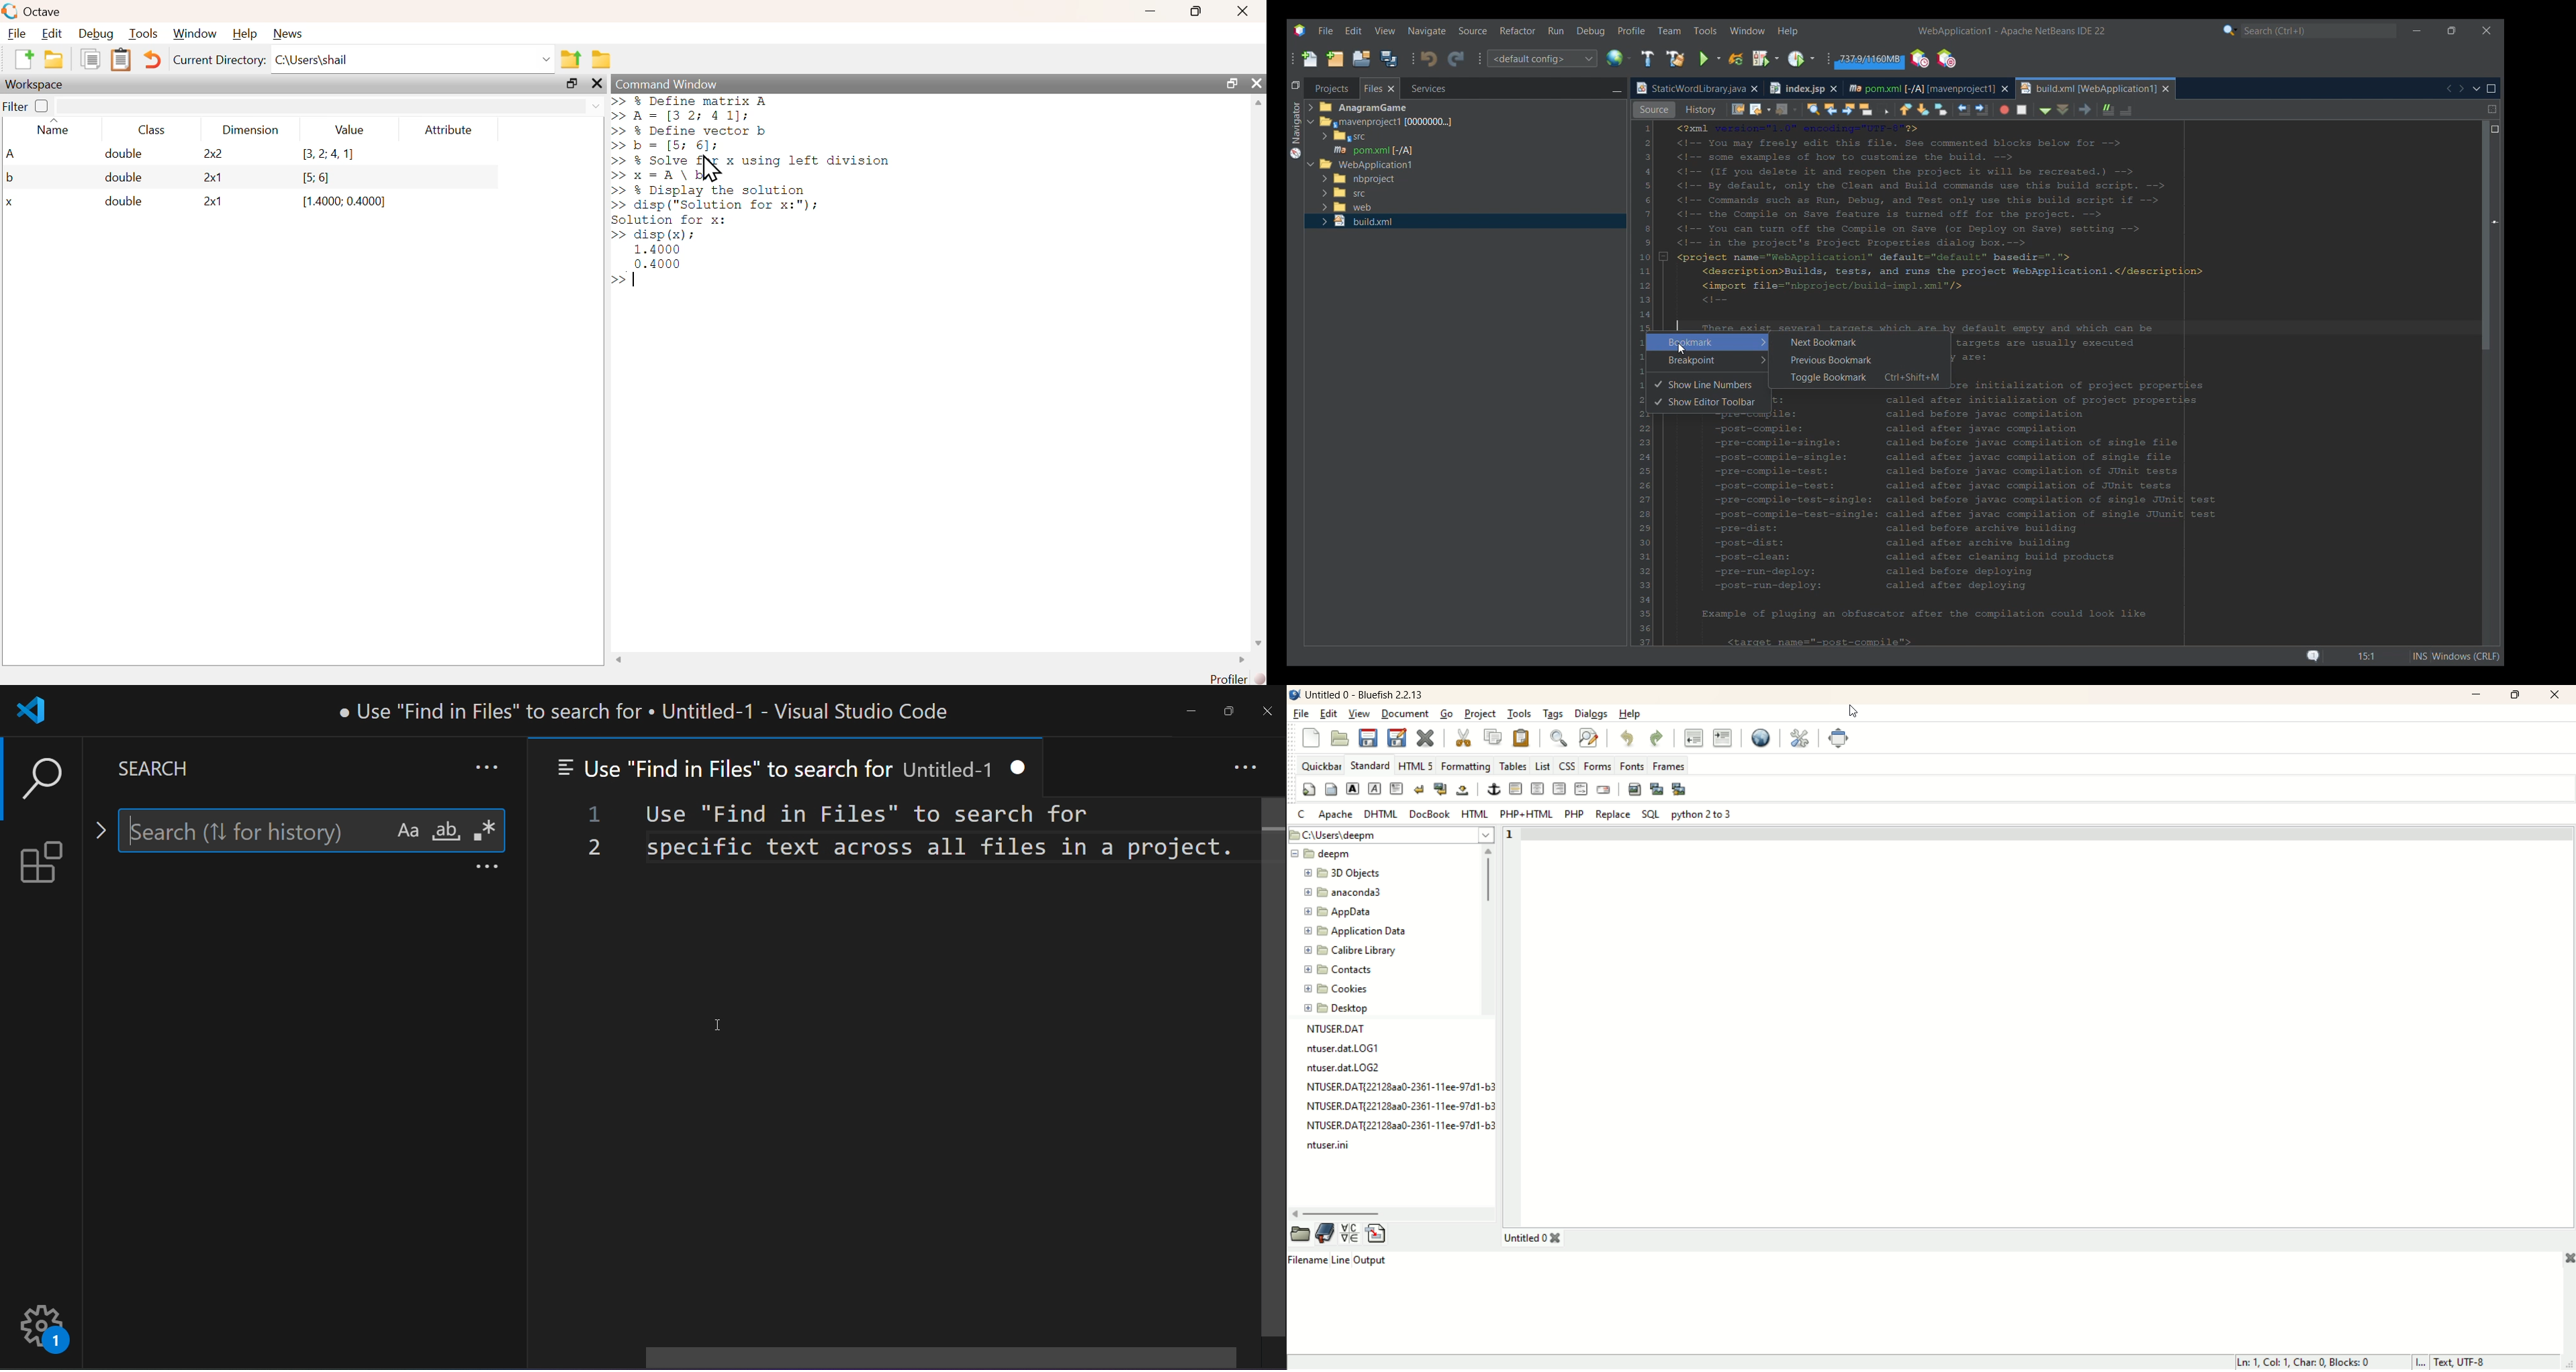 Image resolution: width=2576 pixels, height=1372 pixels. I want to click on e Use "Find in Files" to search for « Untitled-1 - Visual Studio Code, so click(645, 711).